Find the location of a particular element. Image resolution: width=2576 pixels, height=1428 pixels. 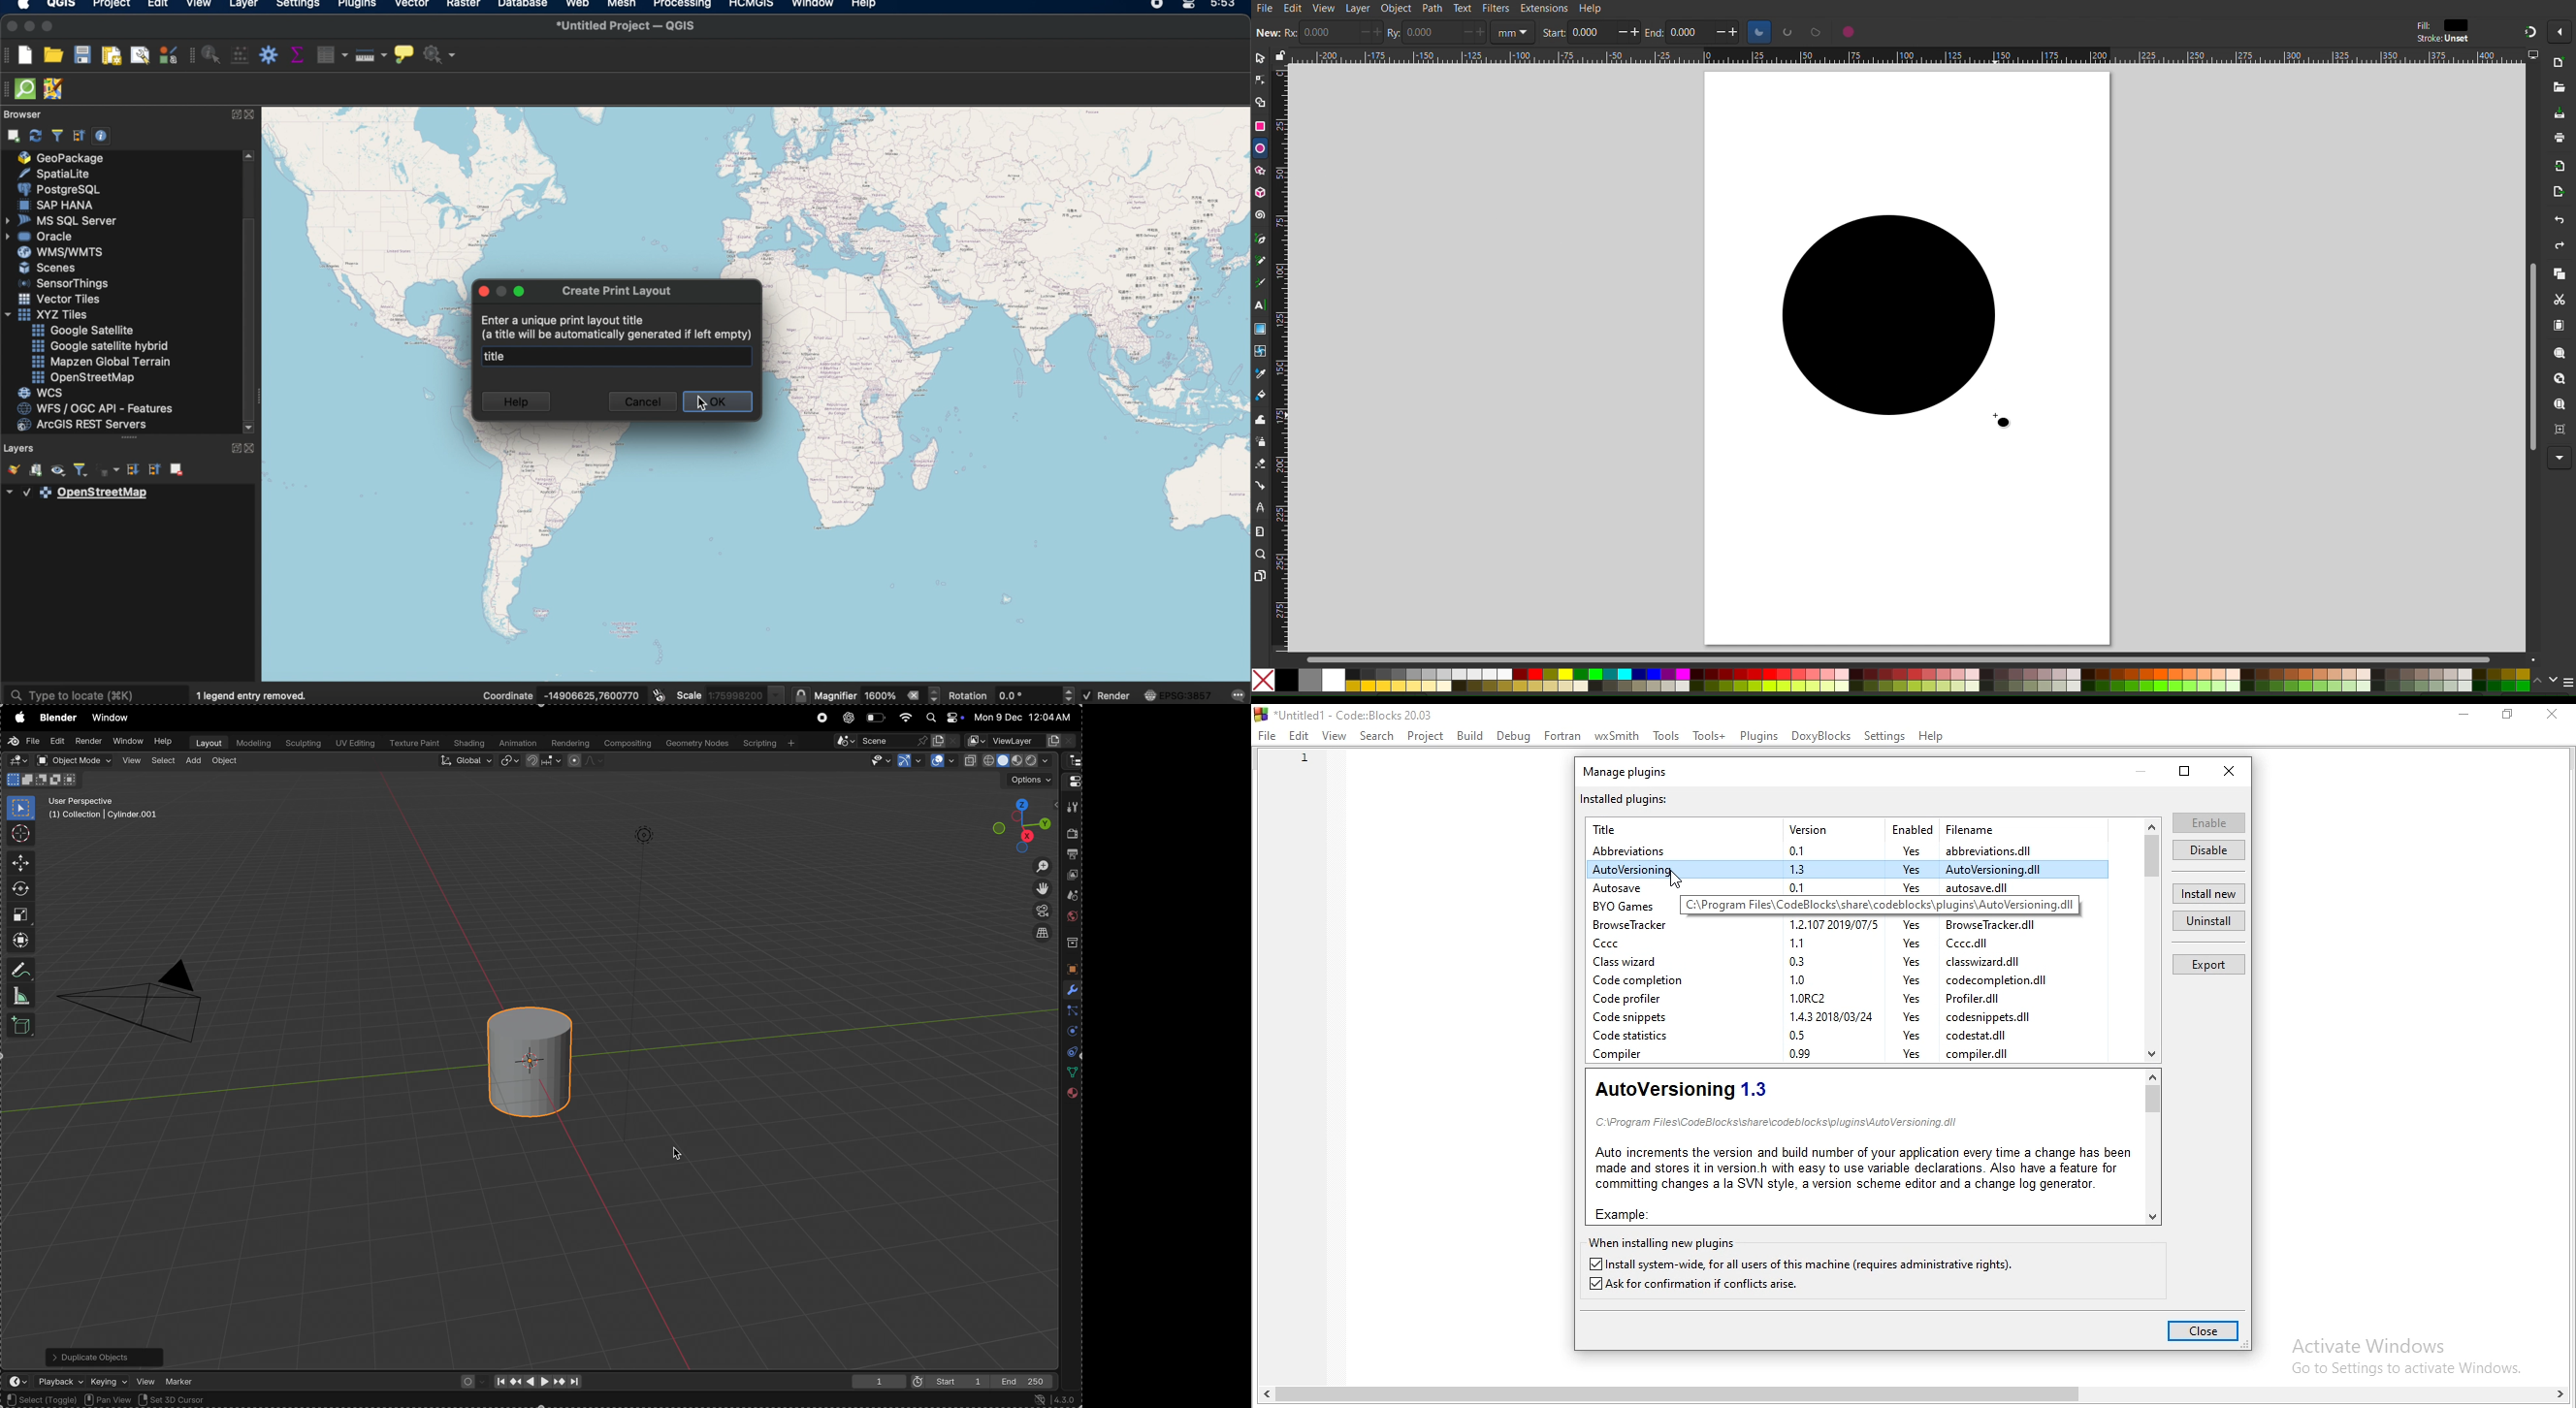

Color Picker Tool is located at coordinates (1261, 374).